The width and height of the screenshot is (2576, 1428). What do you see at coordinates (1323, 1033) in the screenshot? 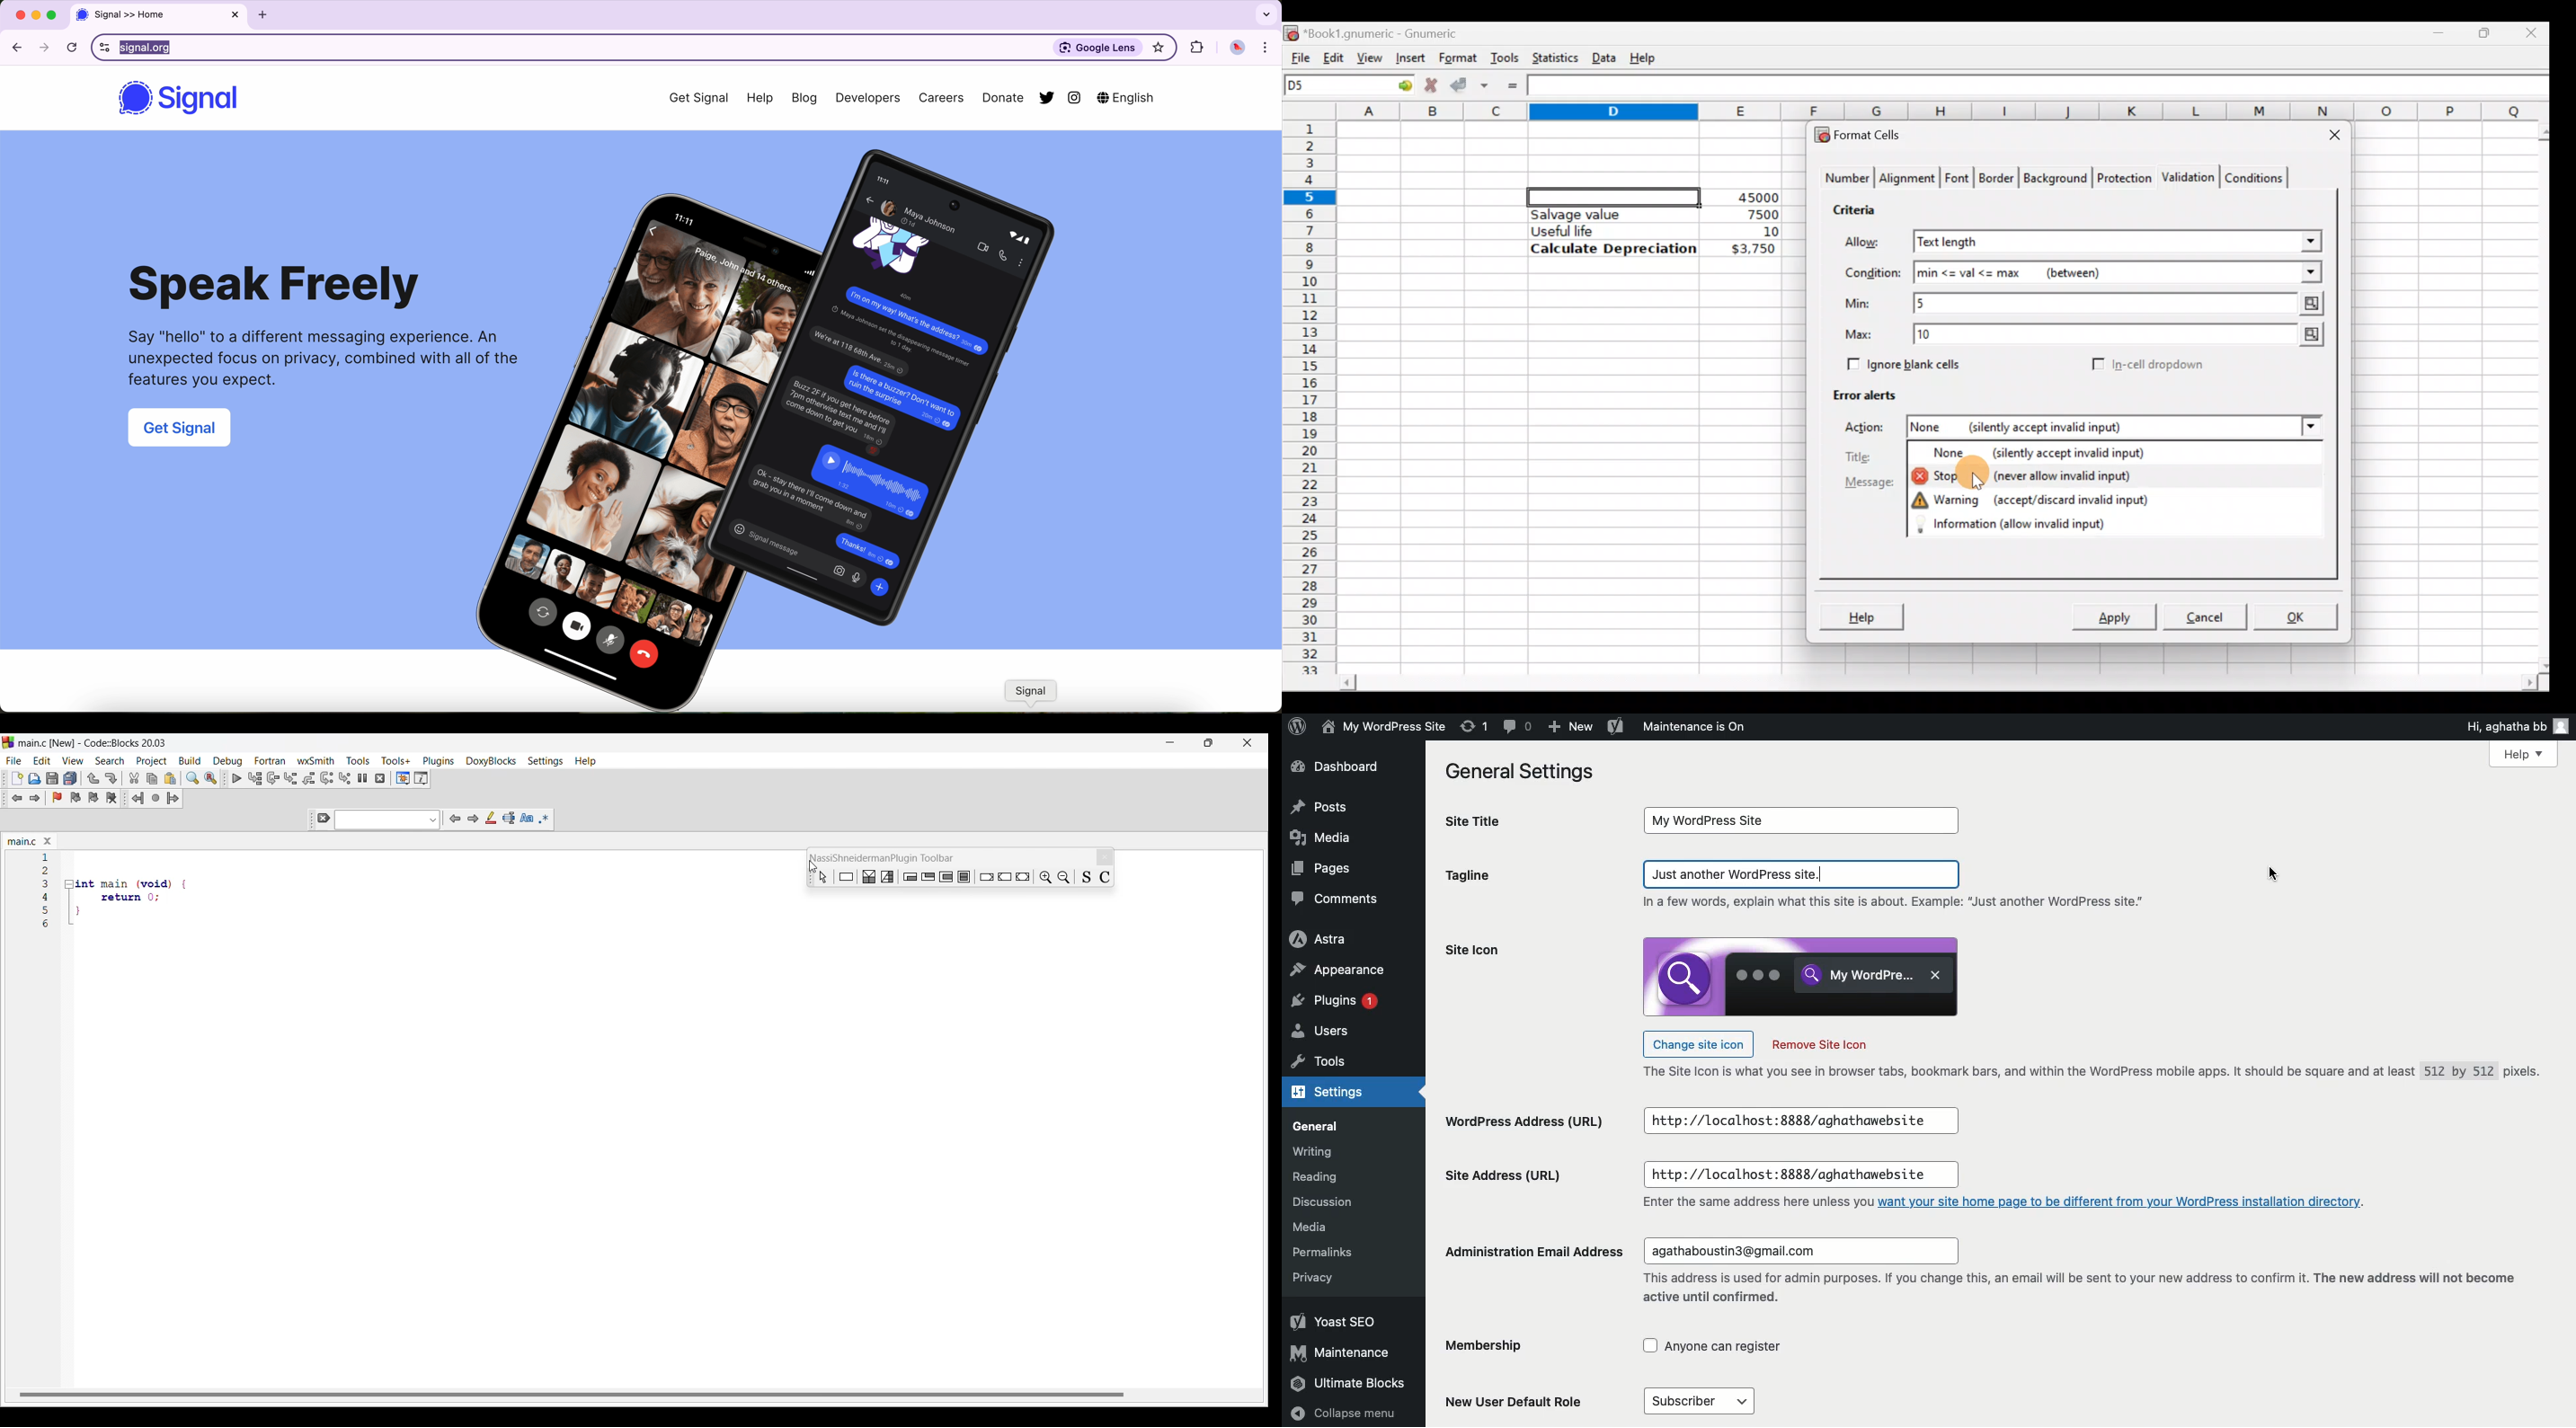
I see `Users` at bounding box center [1323, 1033].